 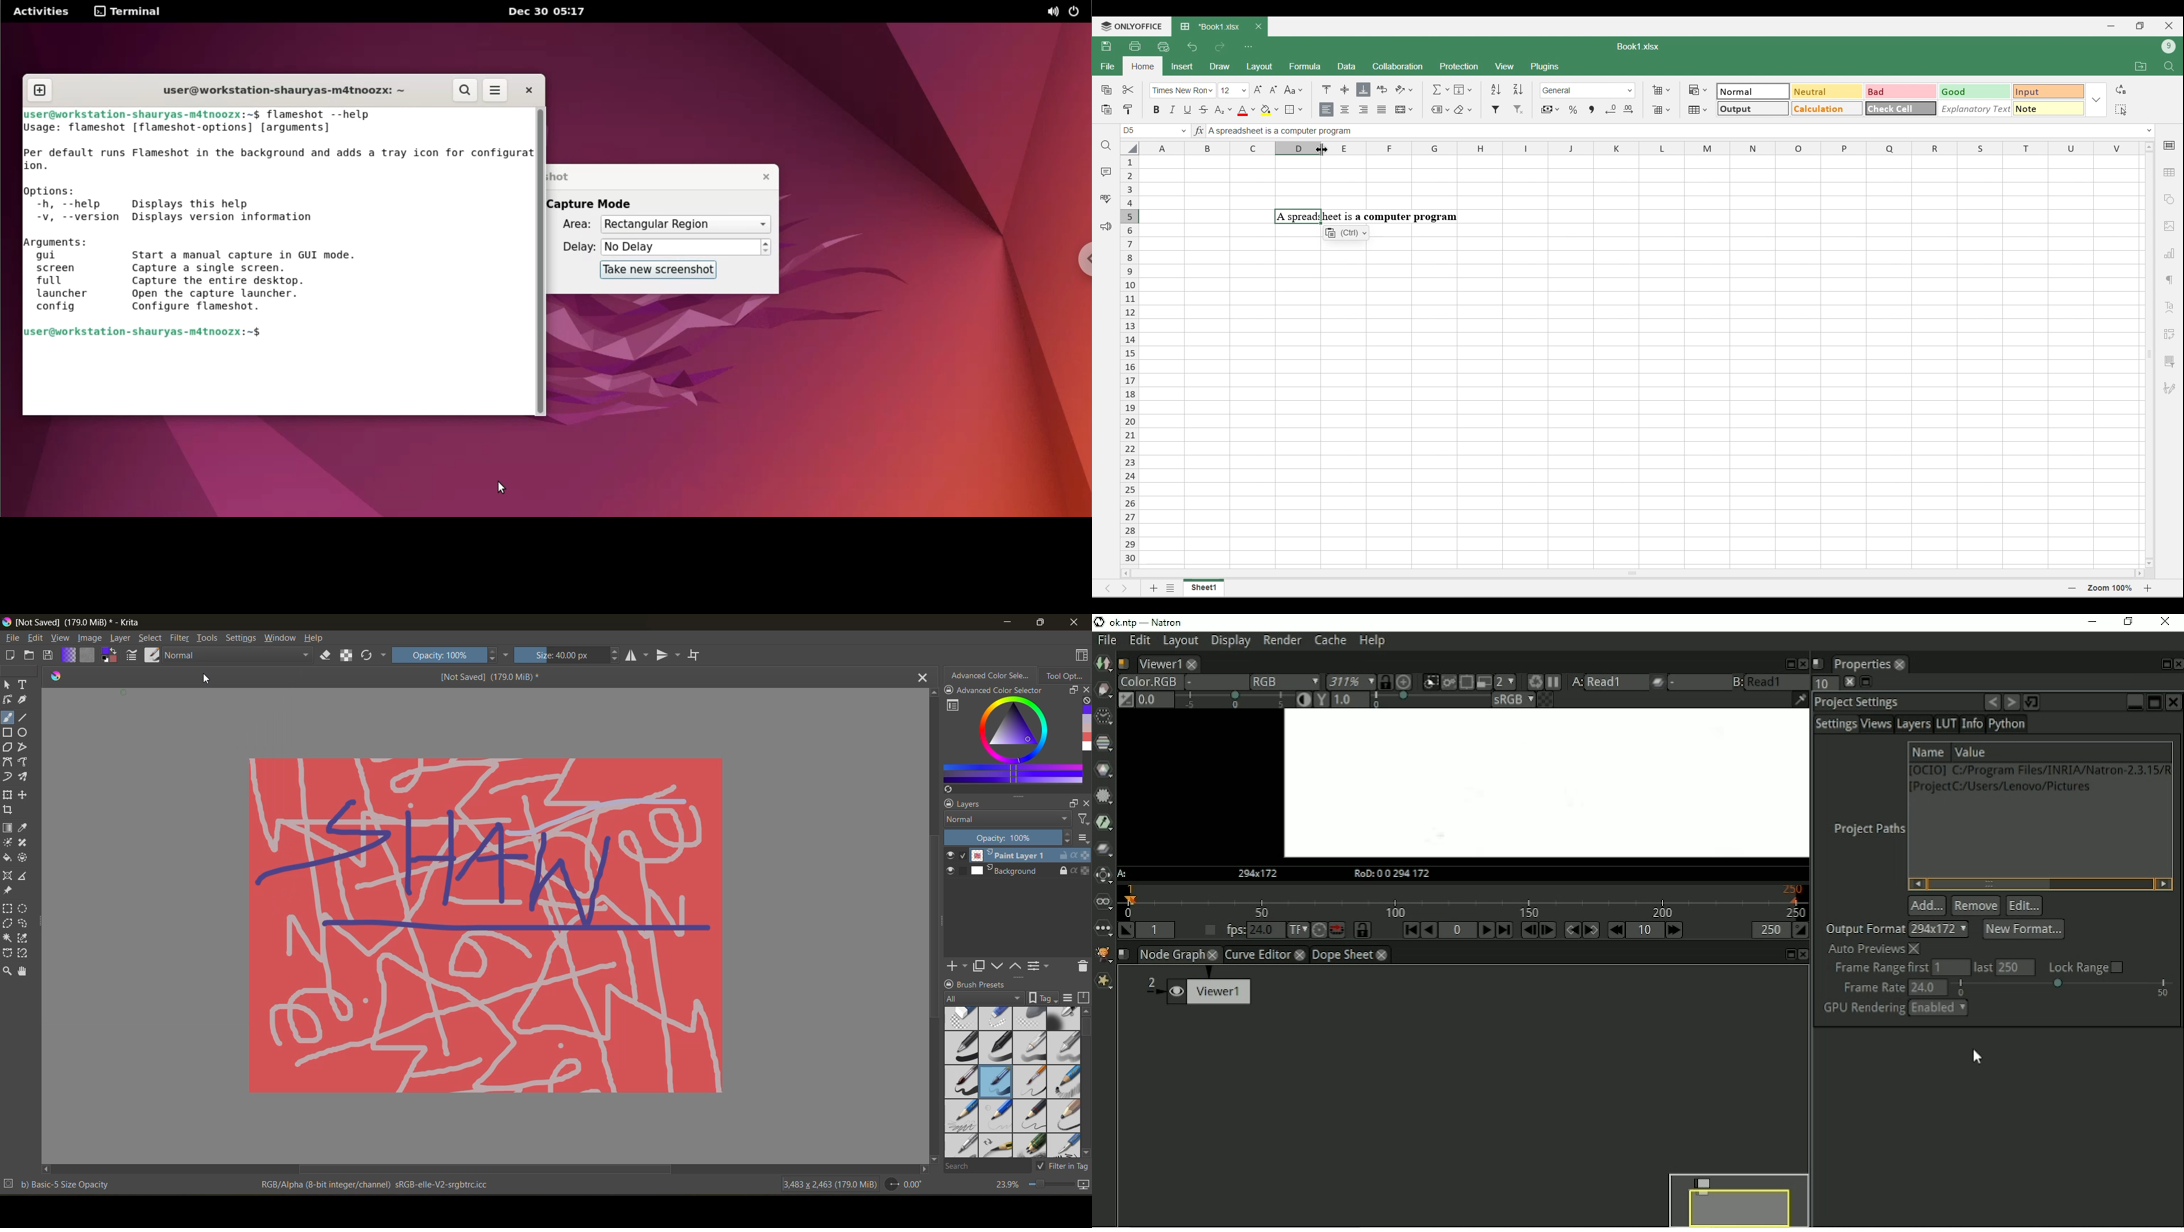 I want to click on File menu, so click(x=1107, y=66).